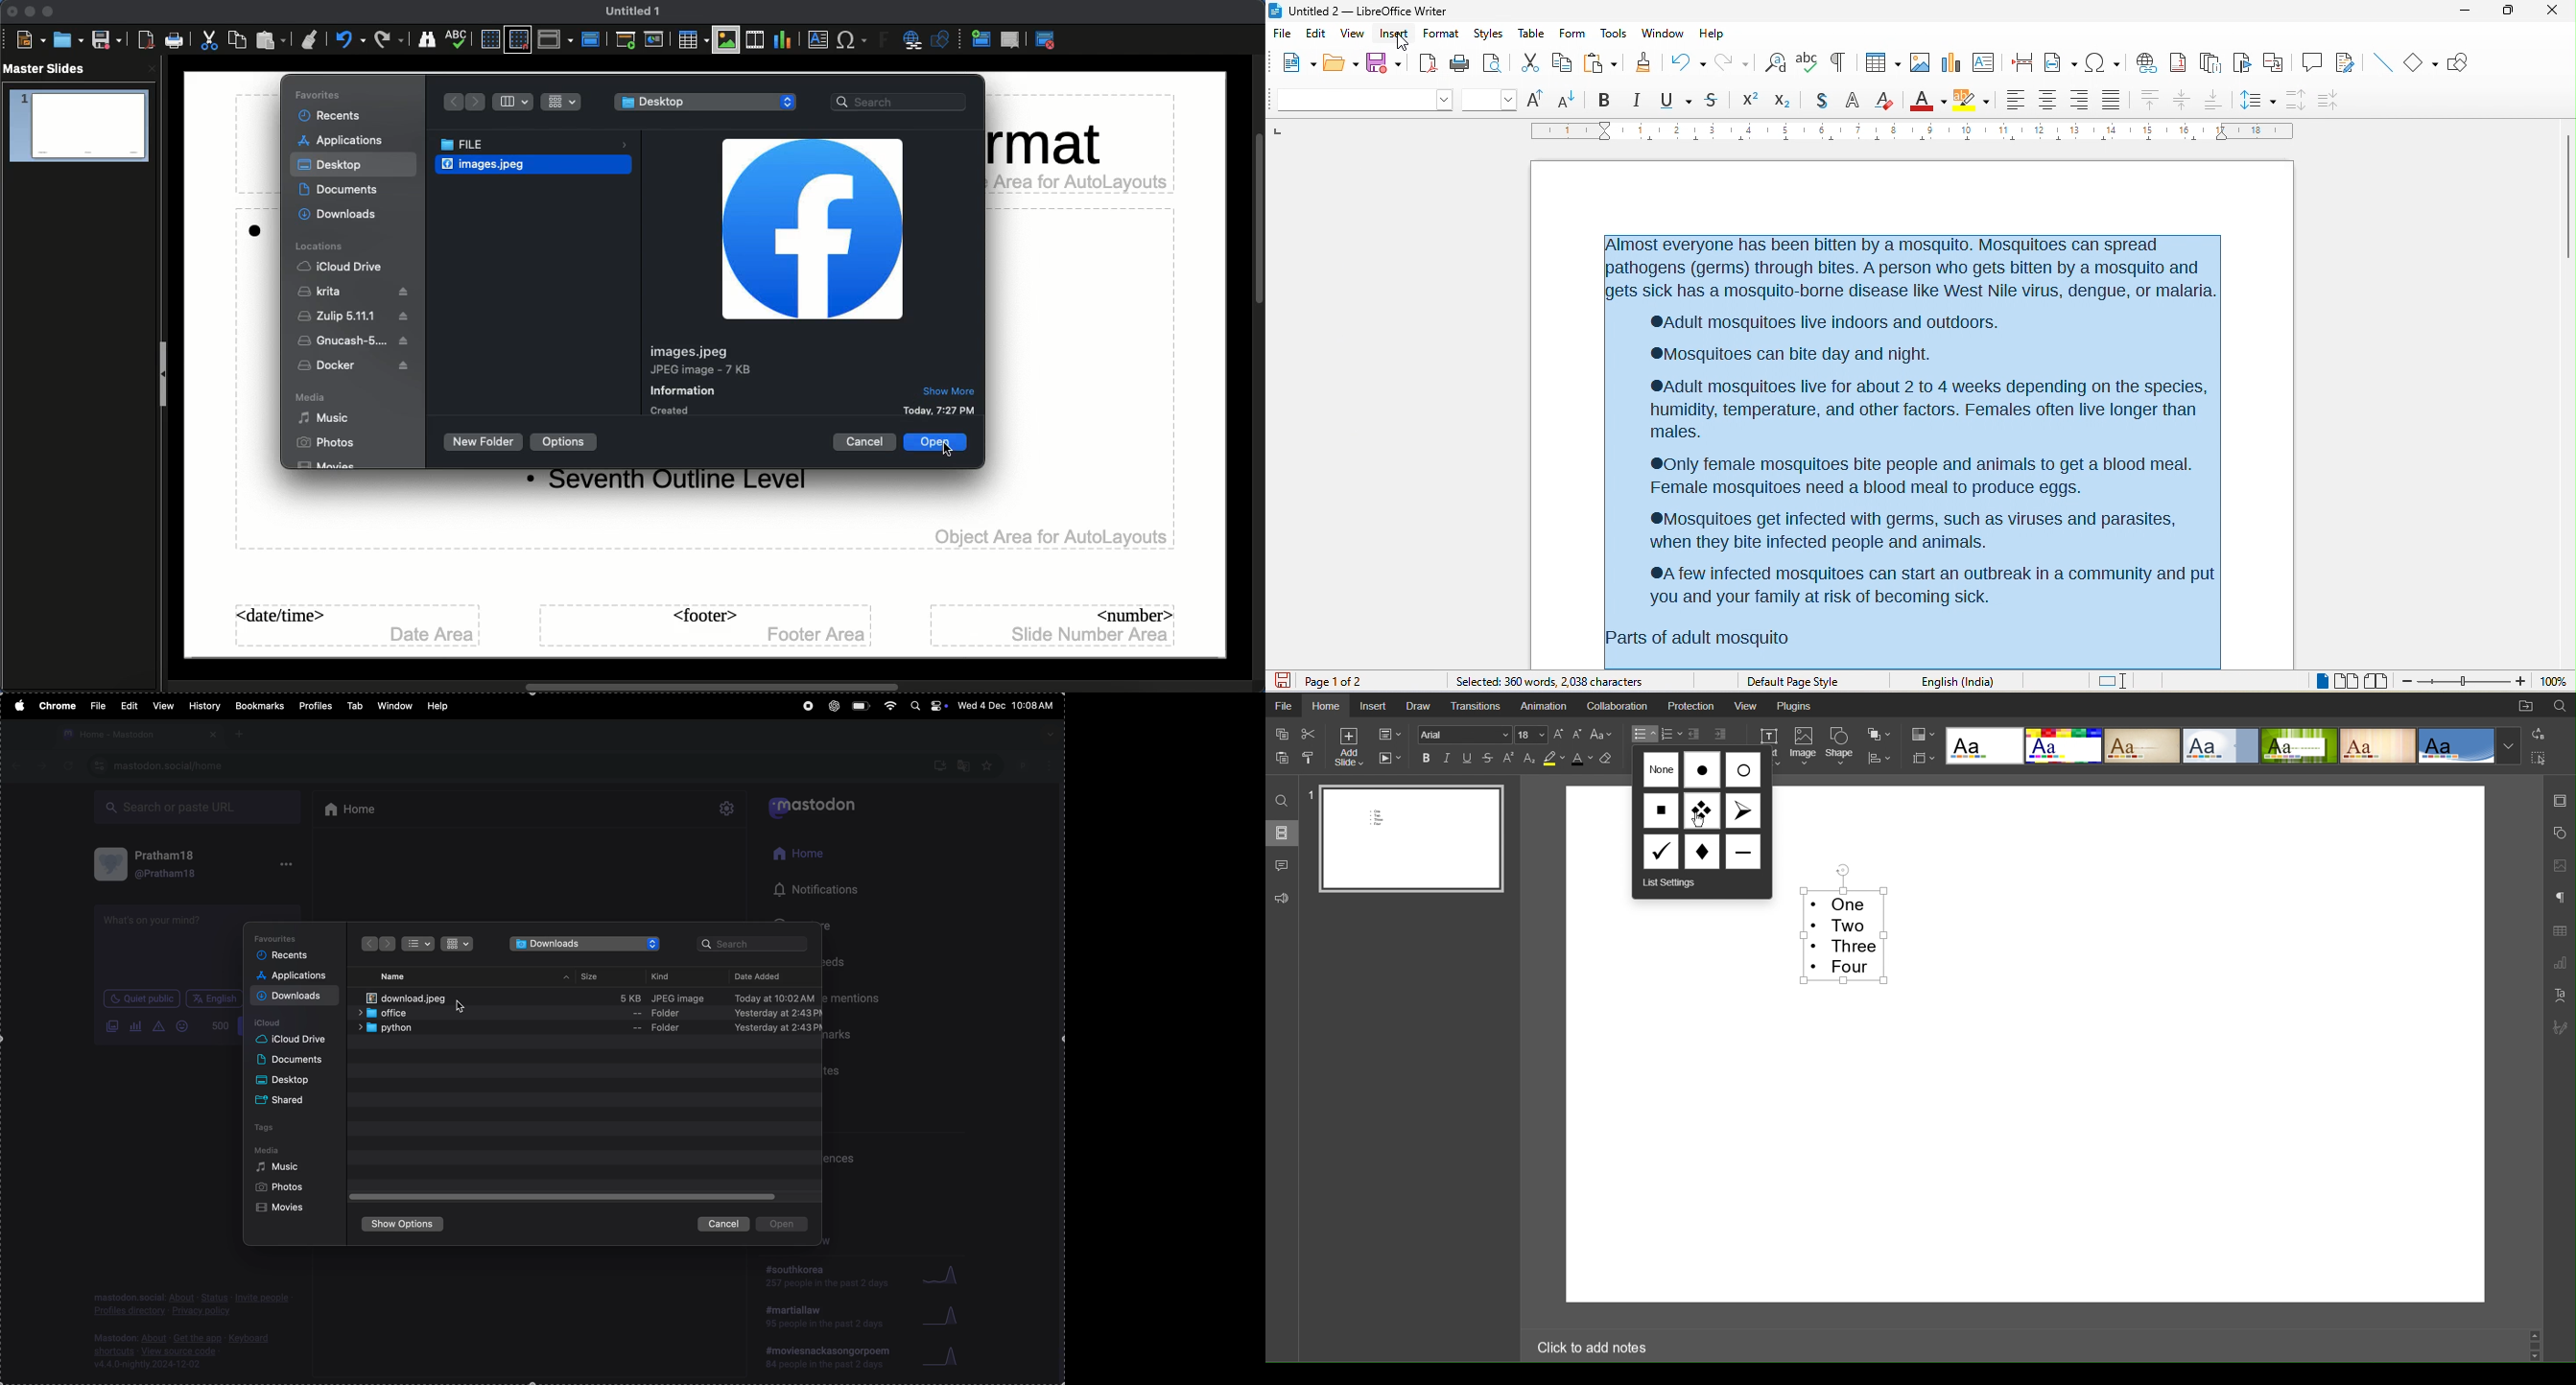 This screenshot has width=2576, height=1400. Describe the element at coordinates (725, 43) in the screenshot. I see `Images` at that location.